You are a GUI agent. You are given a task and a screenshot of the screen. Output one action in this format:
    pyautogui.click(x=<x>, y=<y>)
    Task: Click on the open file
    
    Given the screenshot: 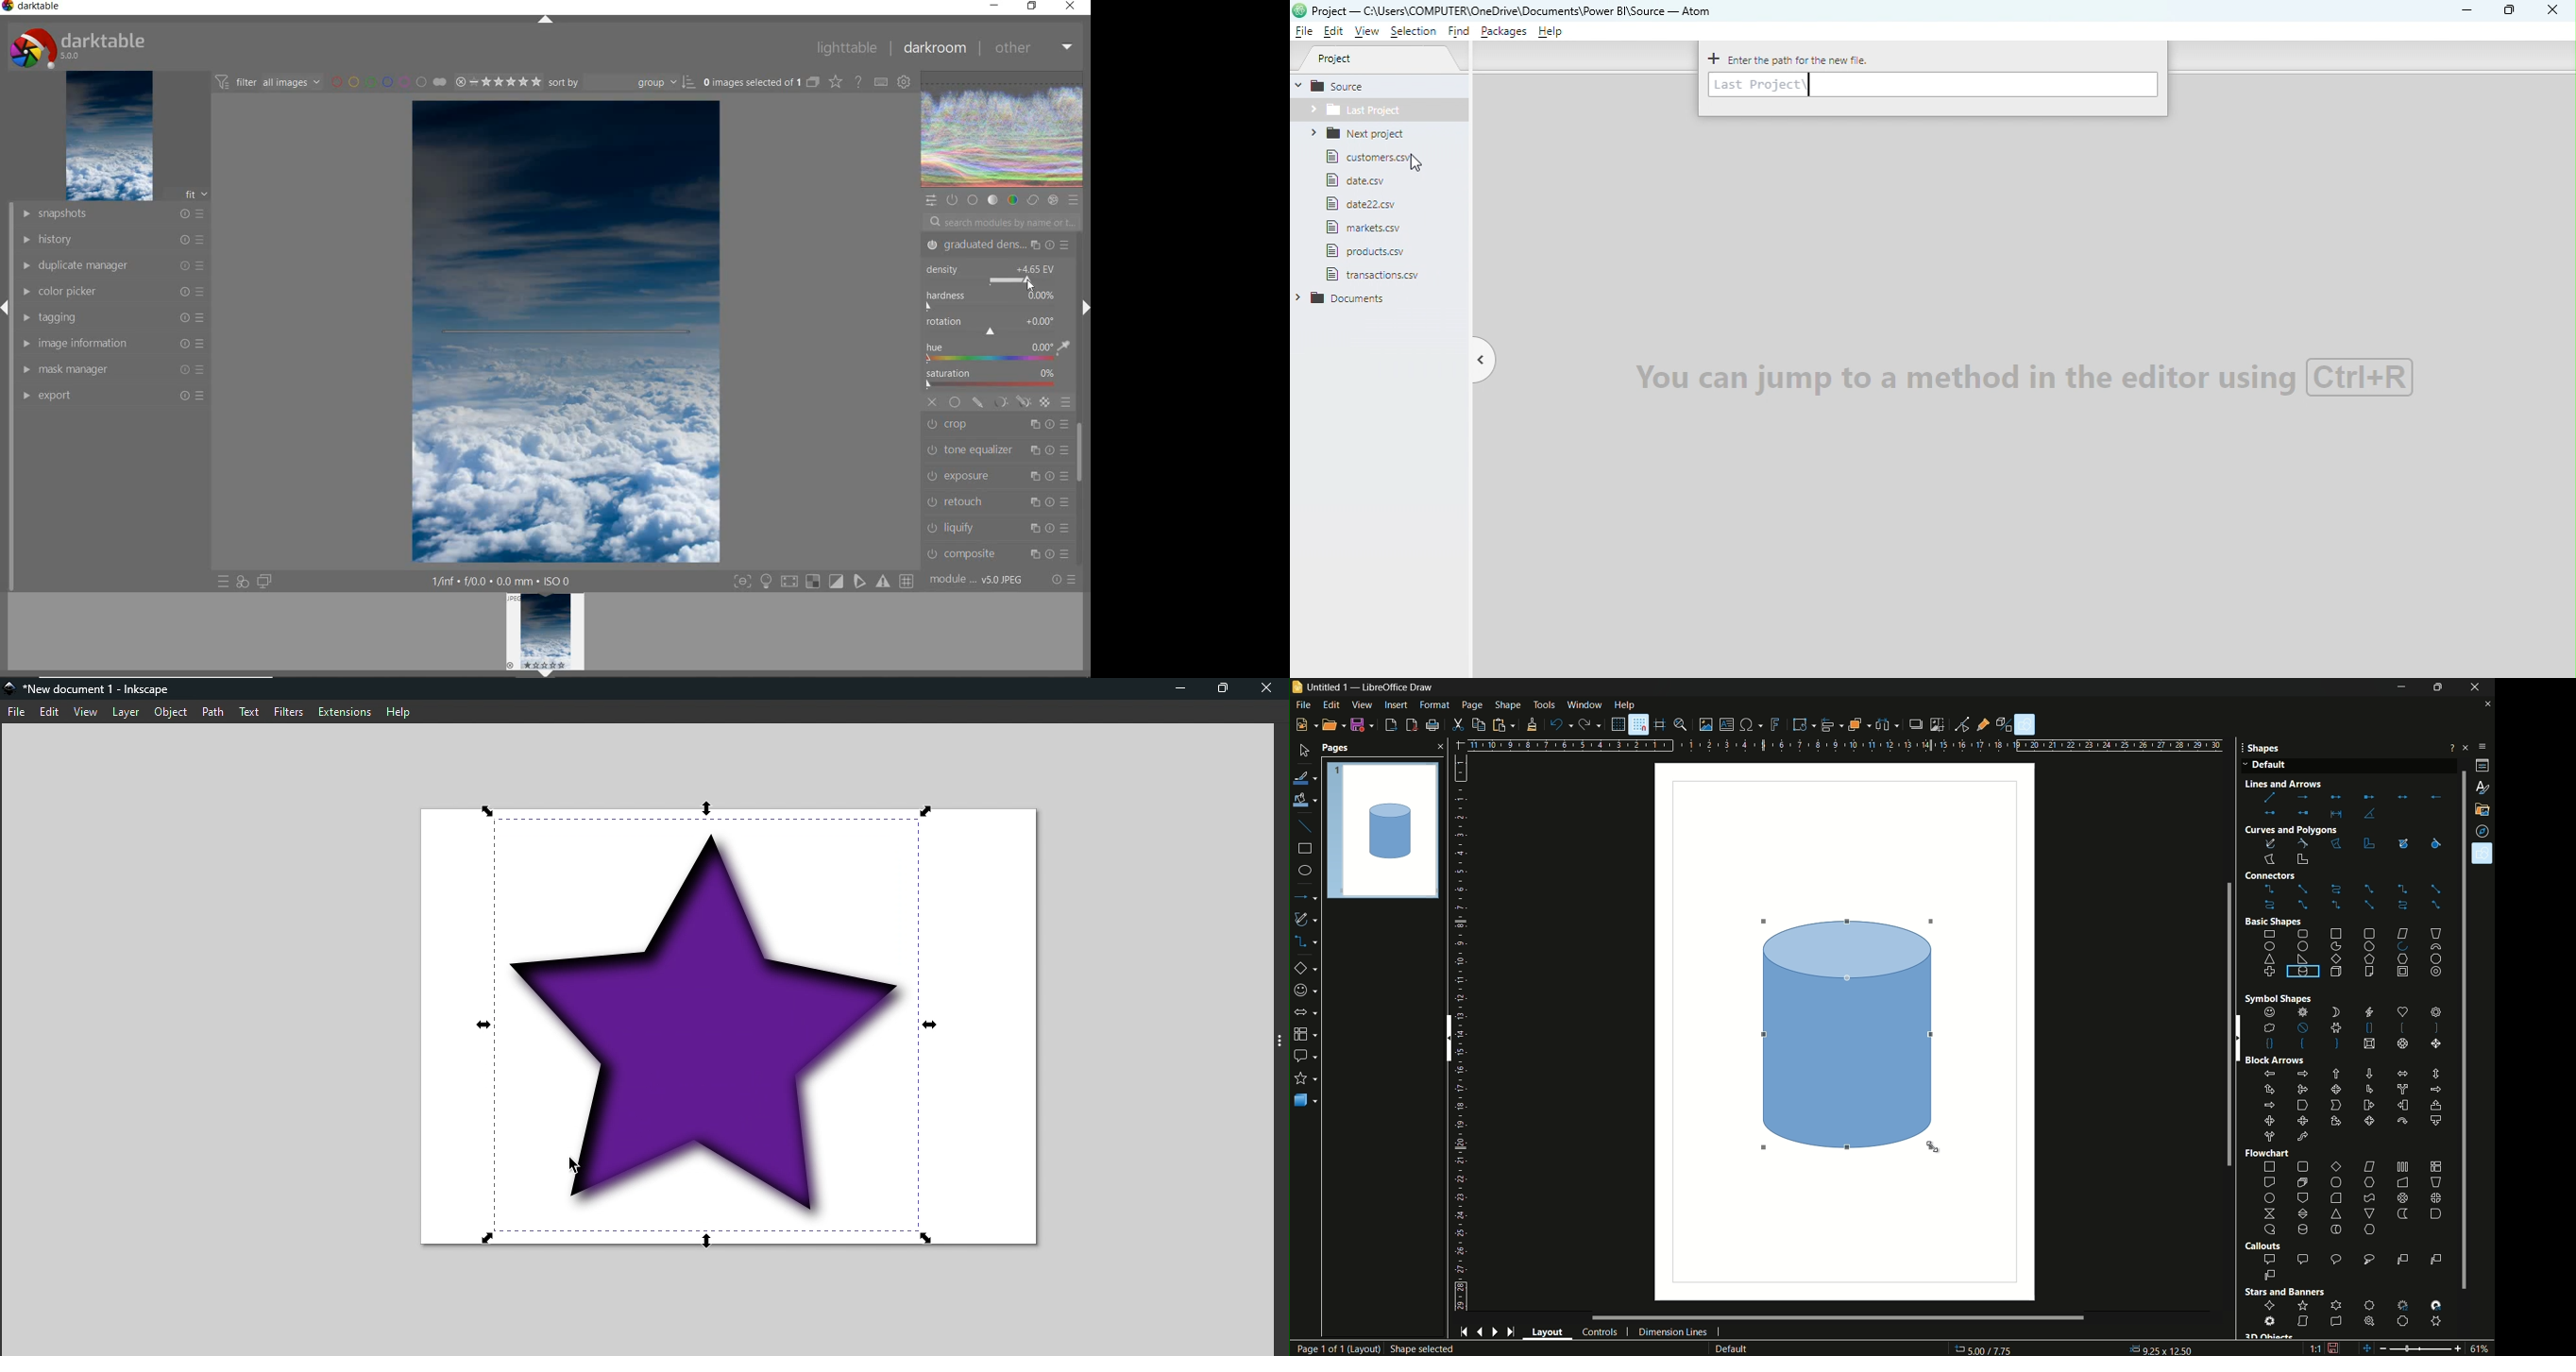 What is the action you would take?
    pyautogui.click(x=1332, y=724)
    